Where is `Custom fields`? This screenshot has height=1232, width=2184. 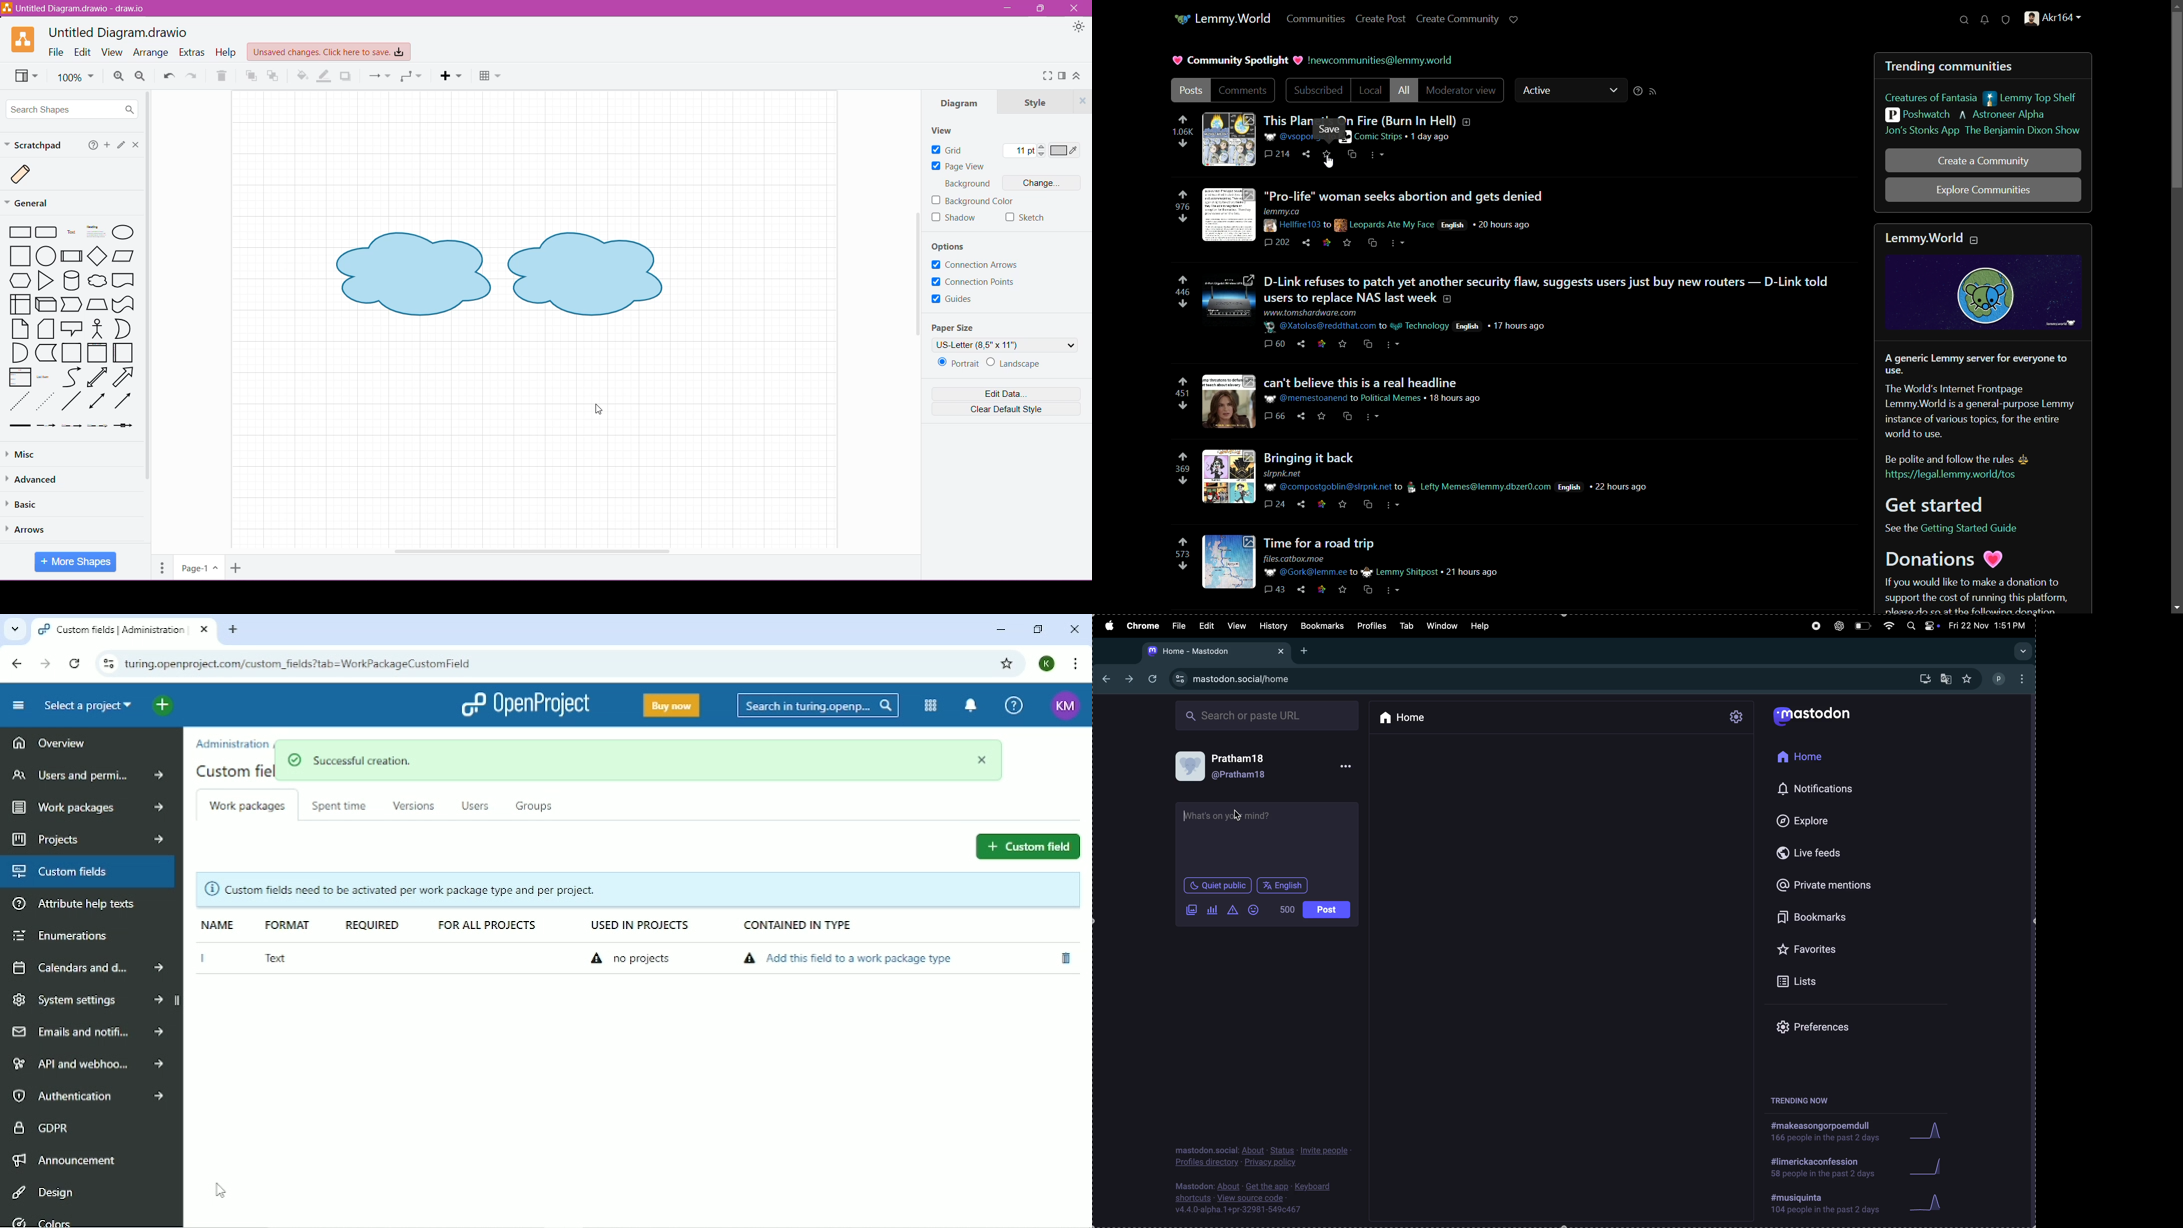
Custom fields is located at coordinates (89, 872).